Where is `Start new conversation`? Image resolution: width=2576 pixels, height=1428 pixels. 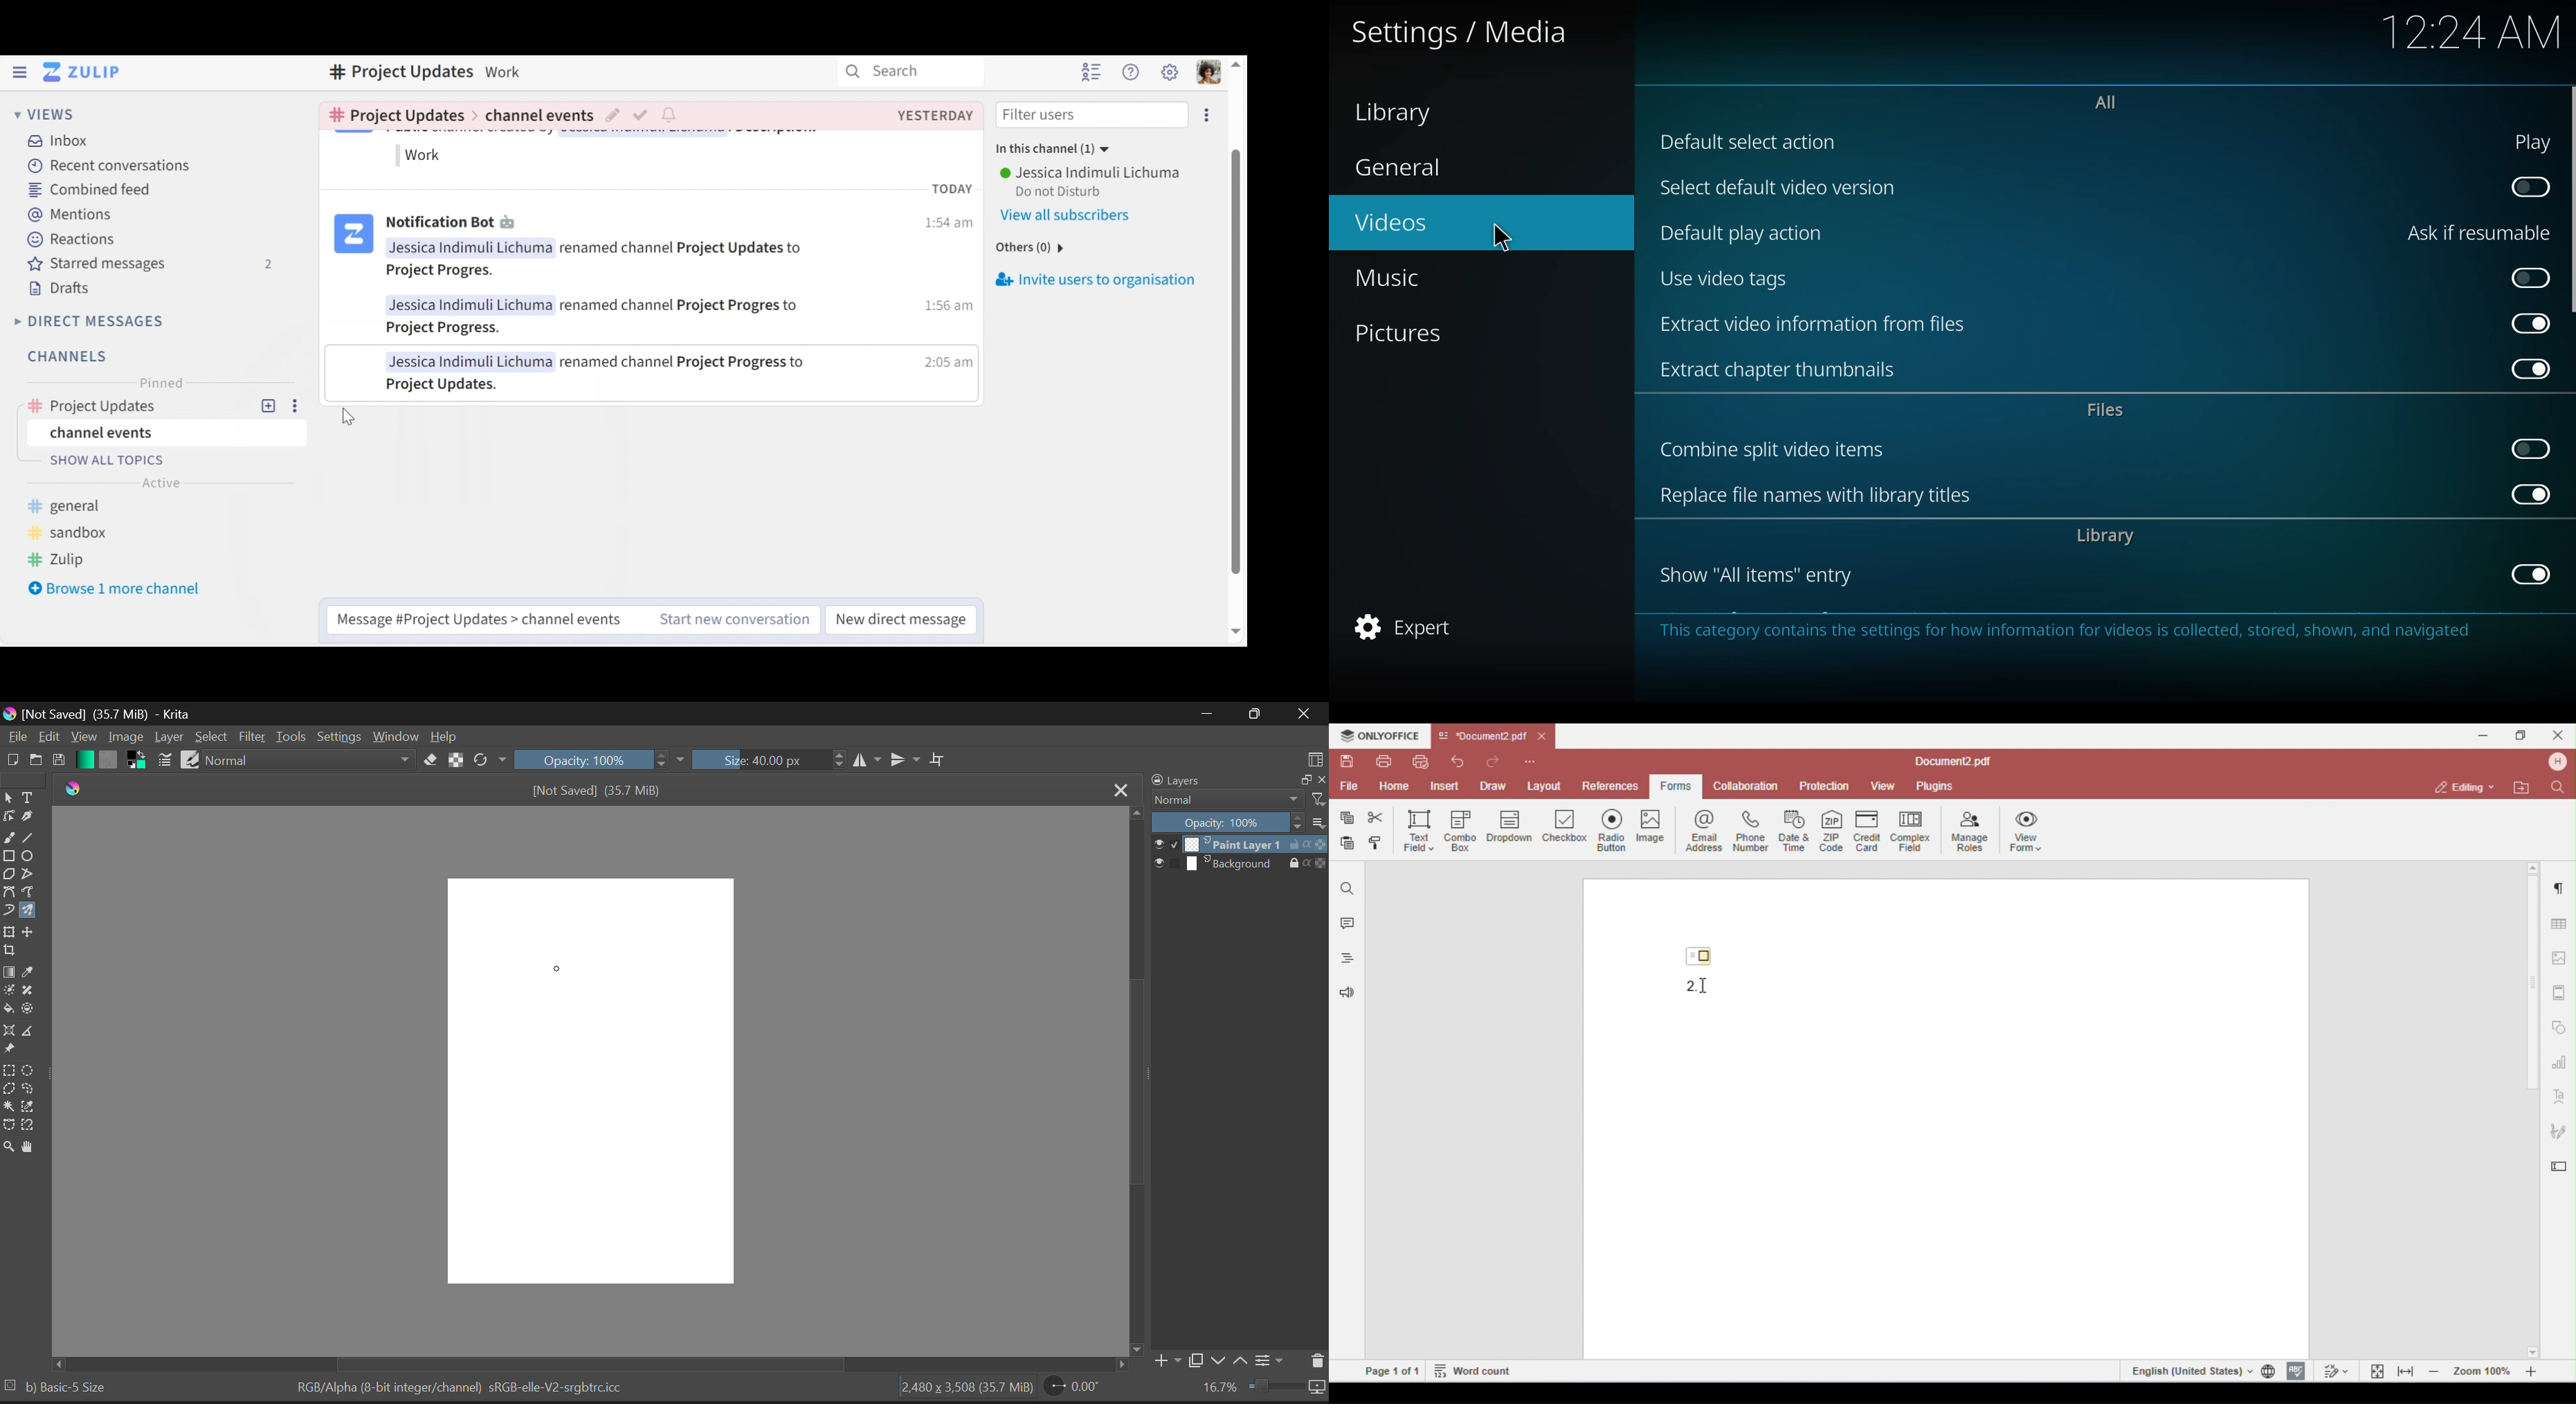 Start new conversation is located at coordinates (736, 619).